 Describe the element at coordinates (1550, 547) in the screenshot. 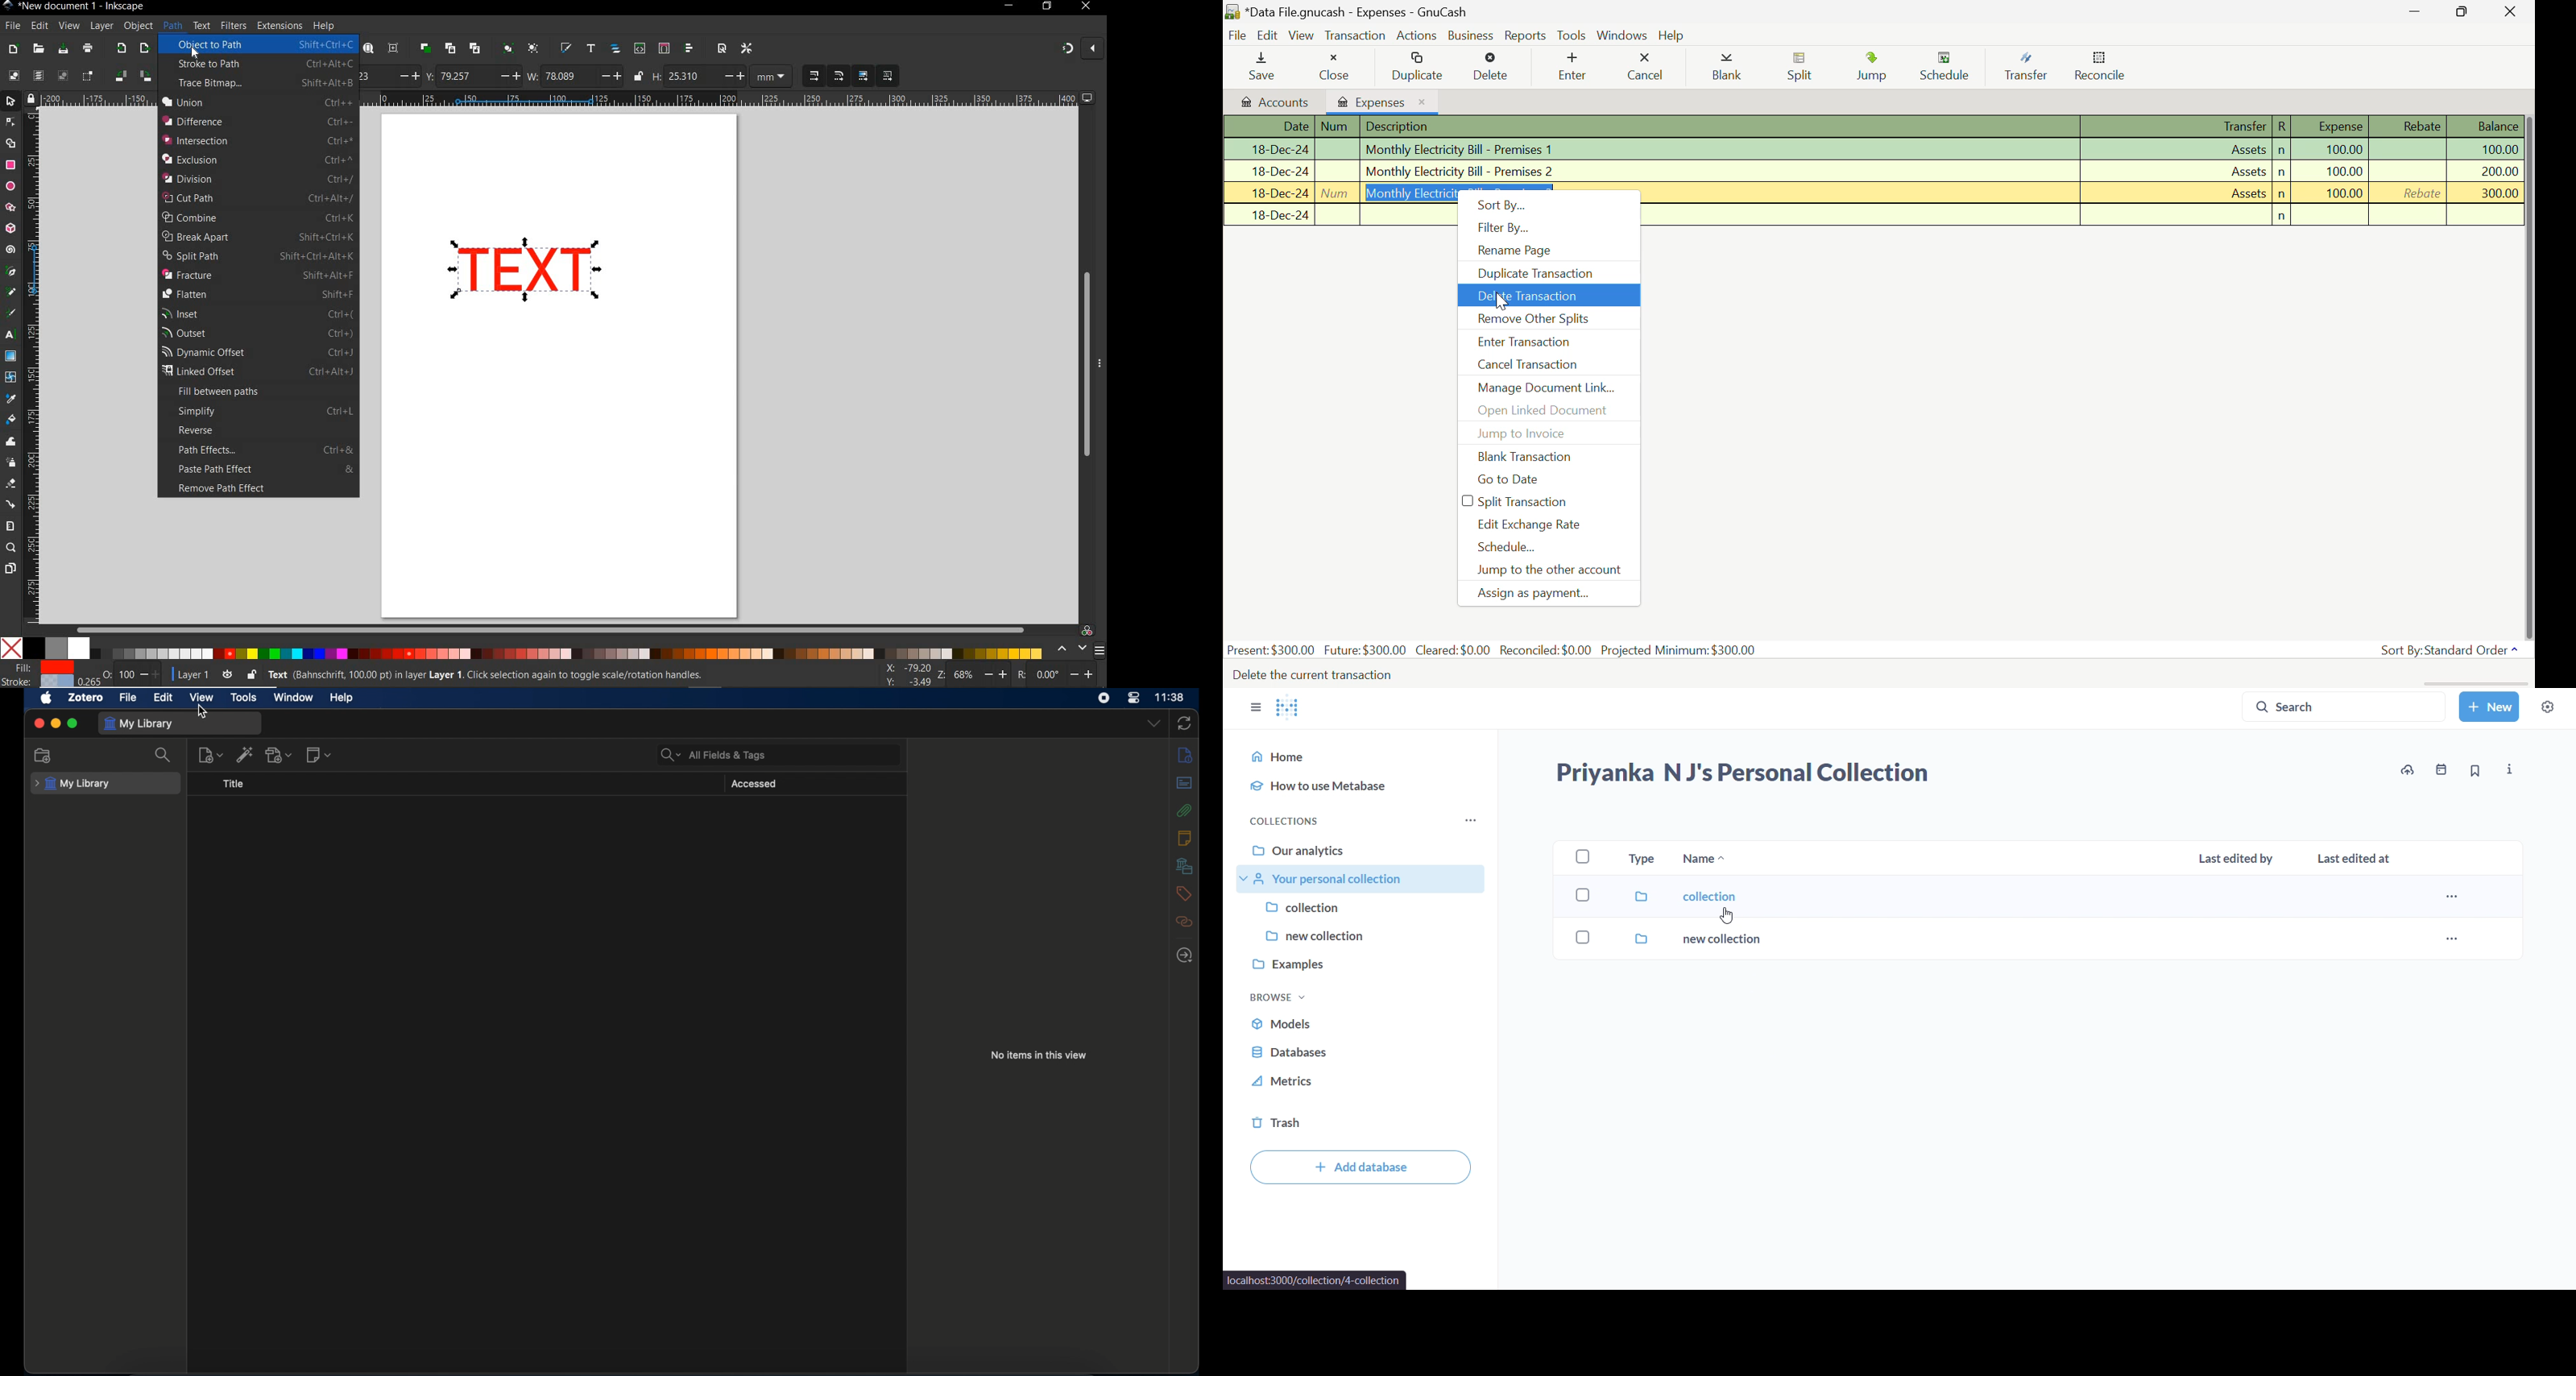

I see `Schedule` at that location.